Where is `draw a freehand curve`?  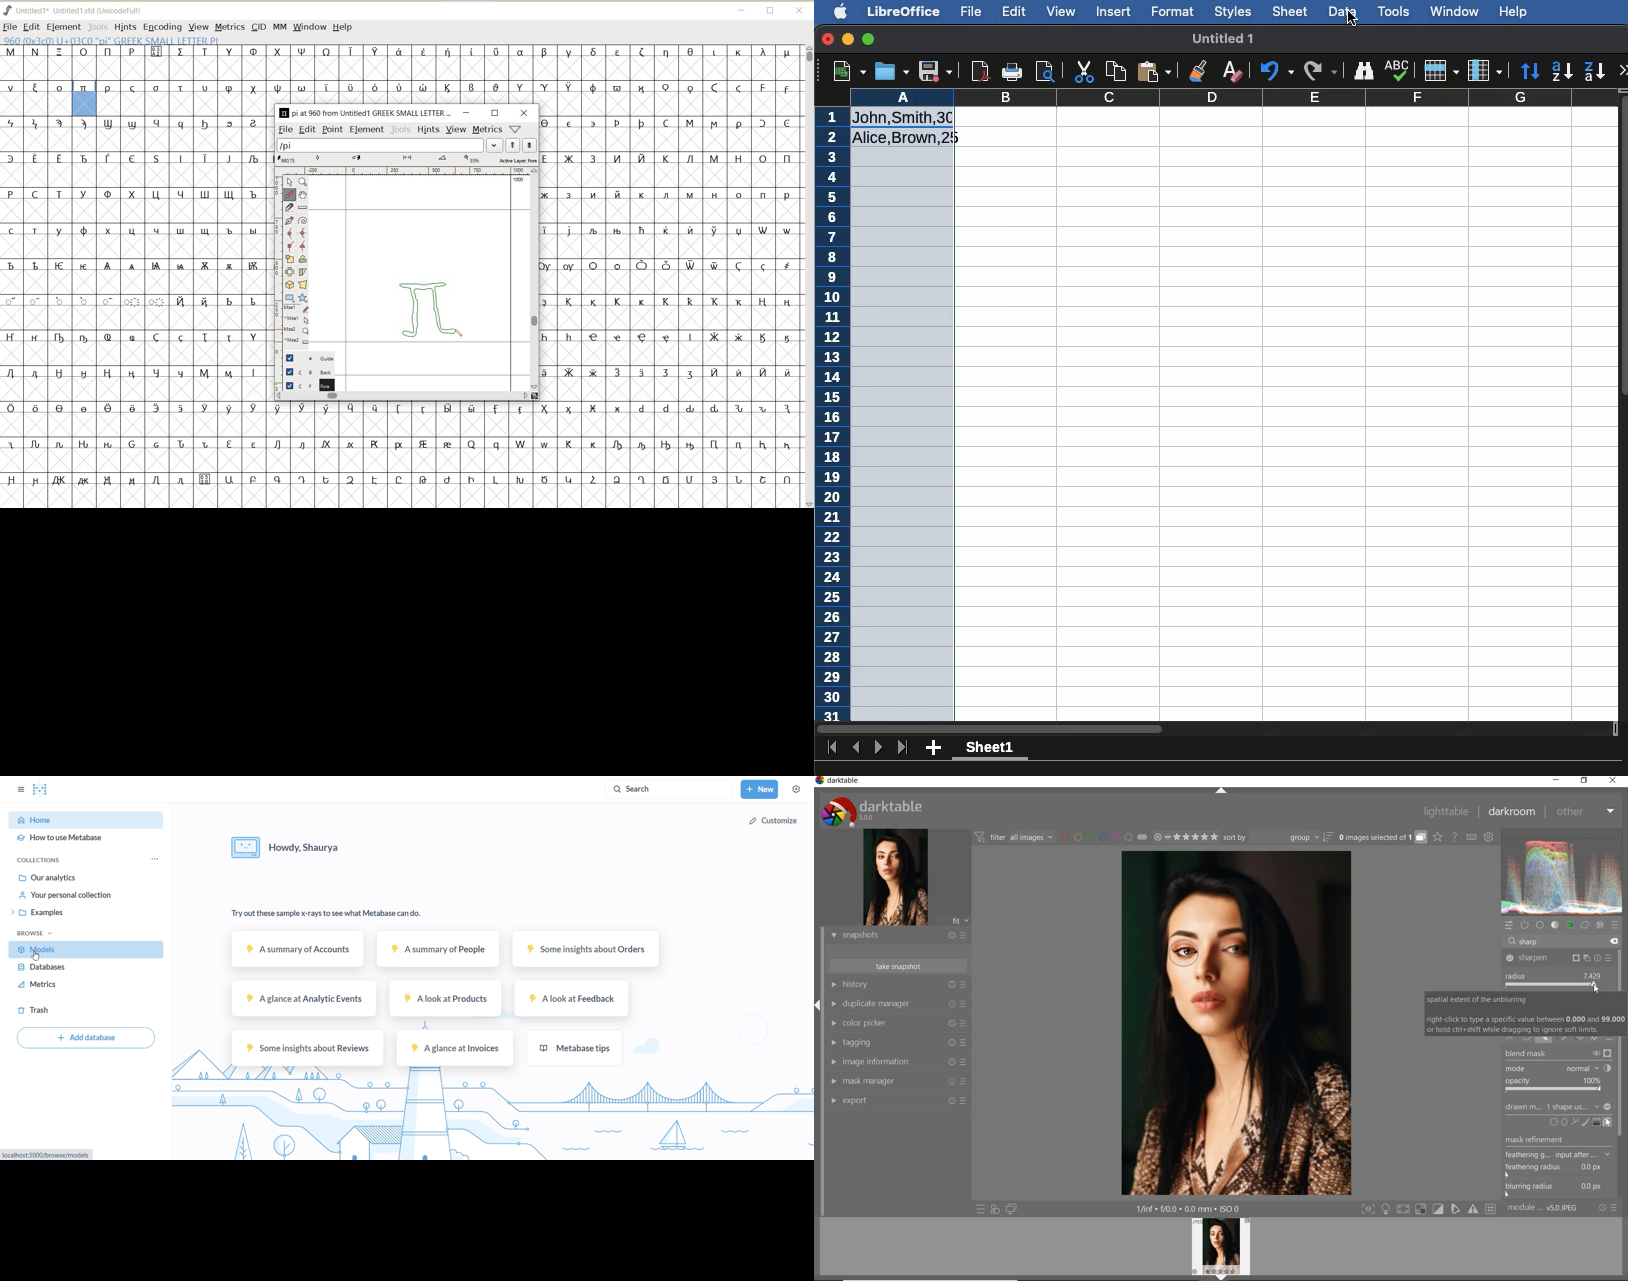
draw a freehand curve is located at coordinates (288, 194).